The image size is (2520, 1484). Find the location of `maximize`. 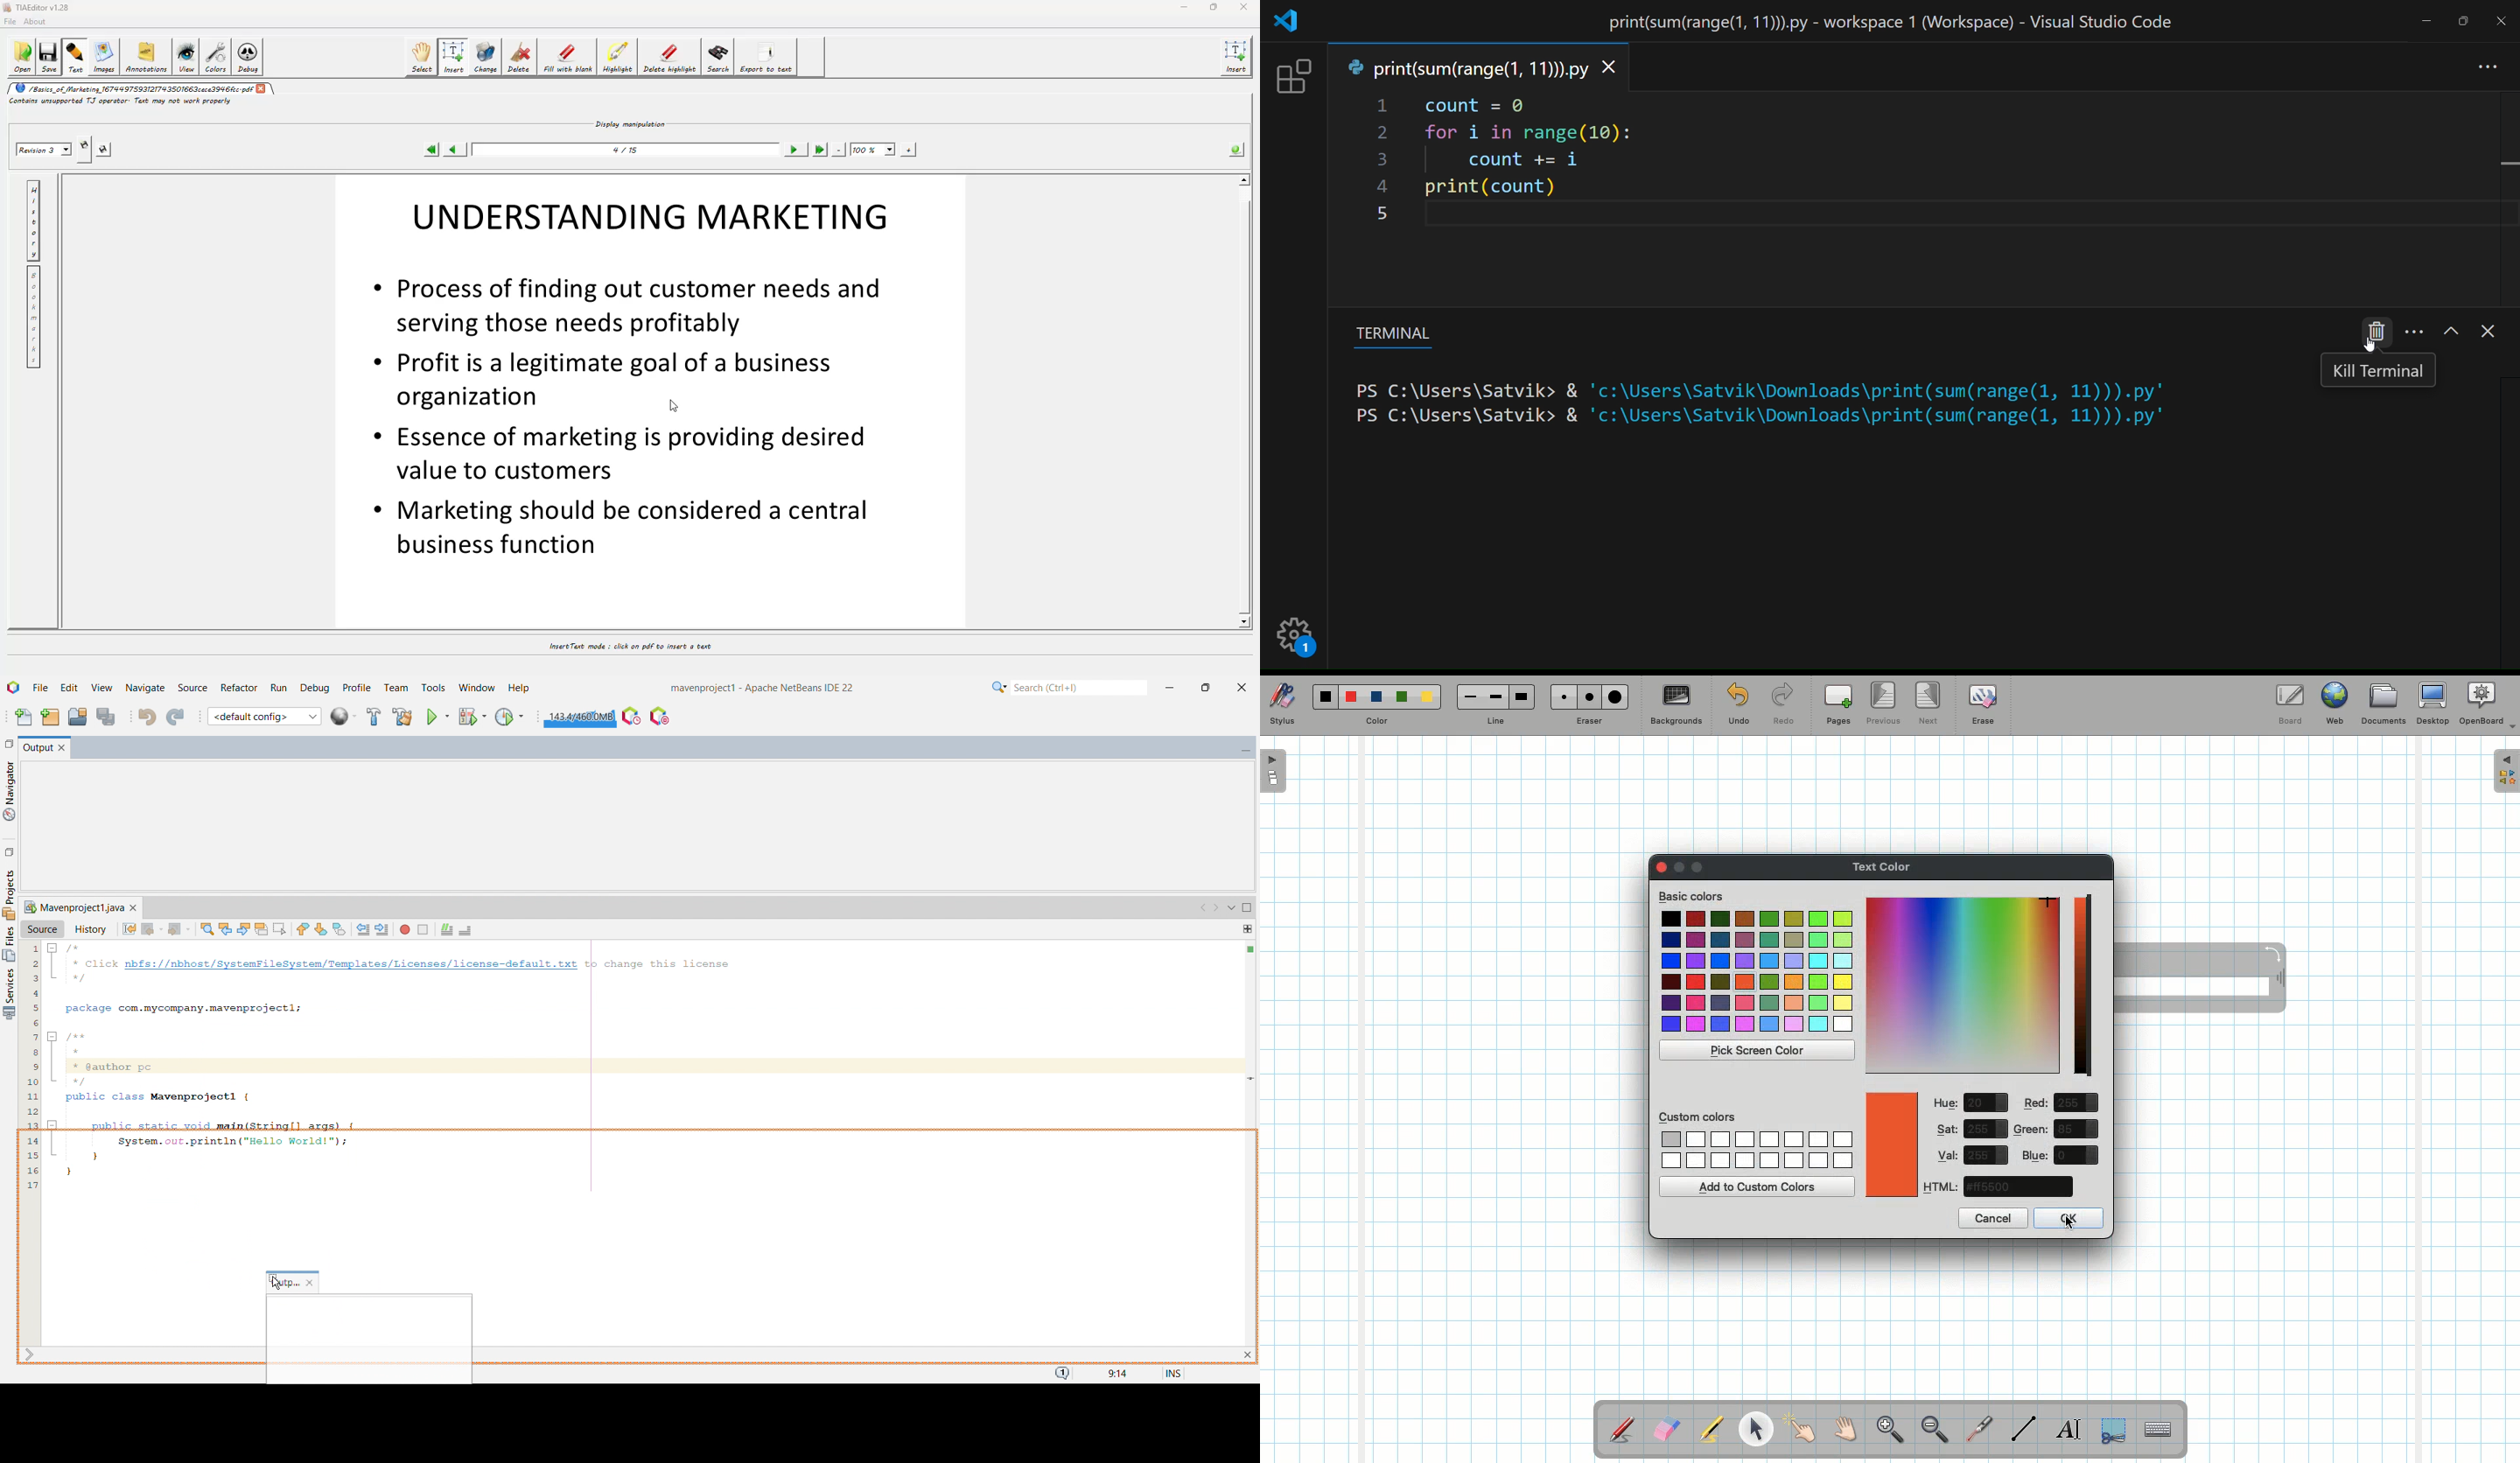

maximize is located at coordinates (1205, 688).